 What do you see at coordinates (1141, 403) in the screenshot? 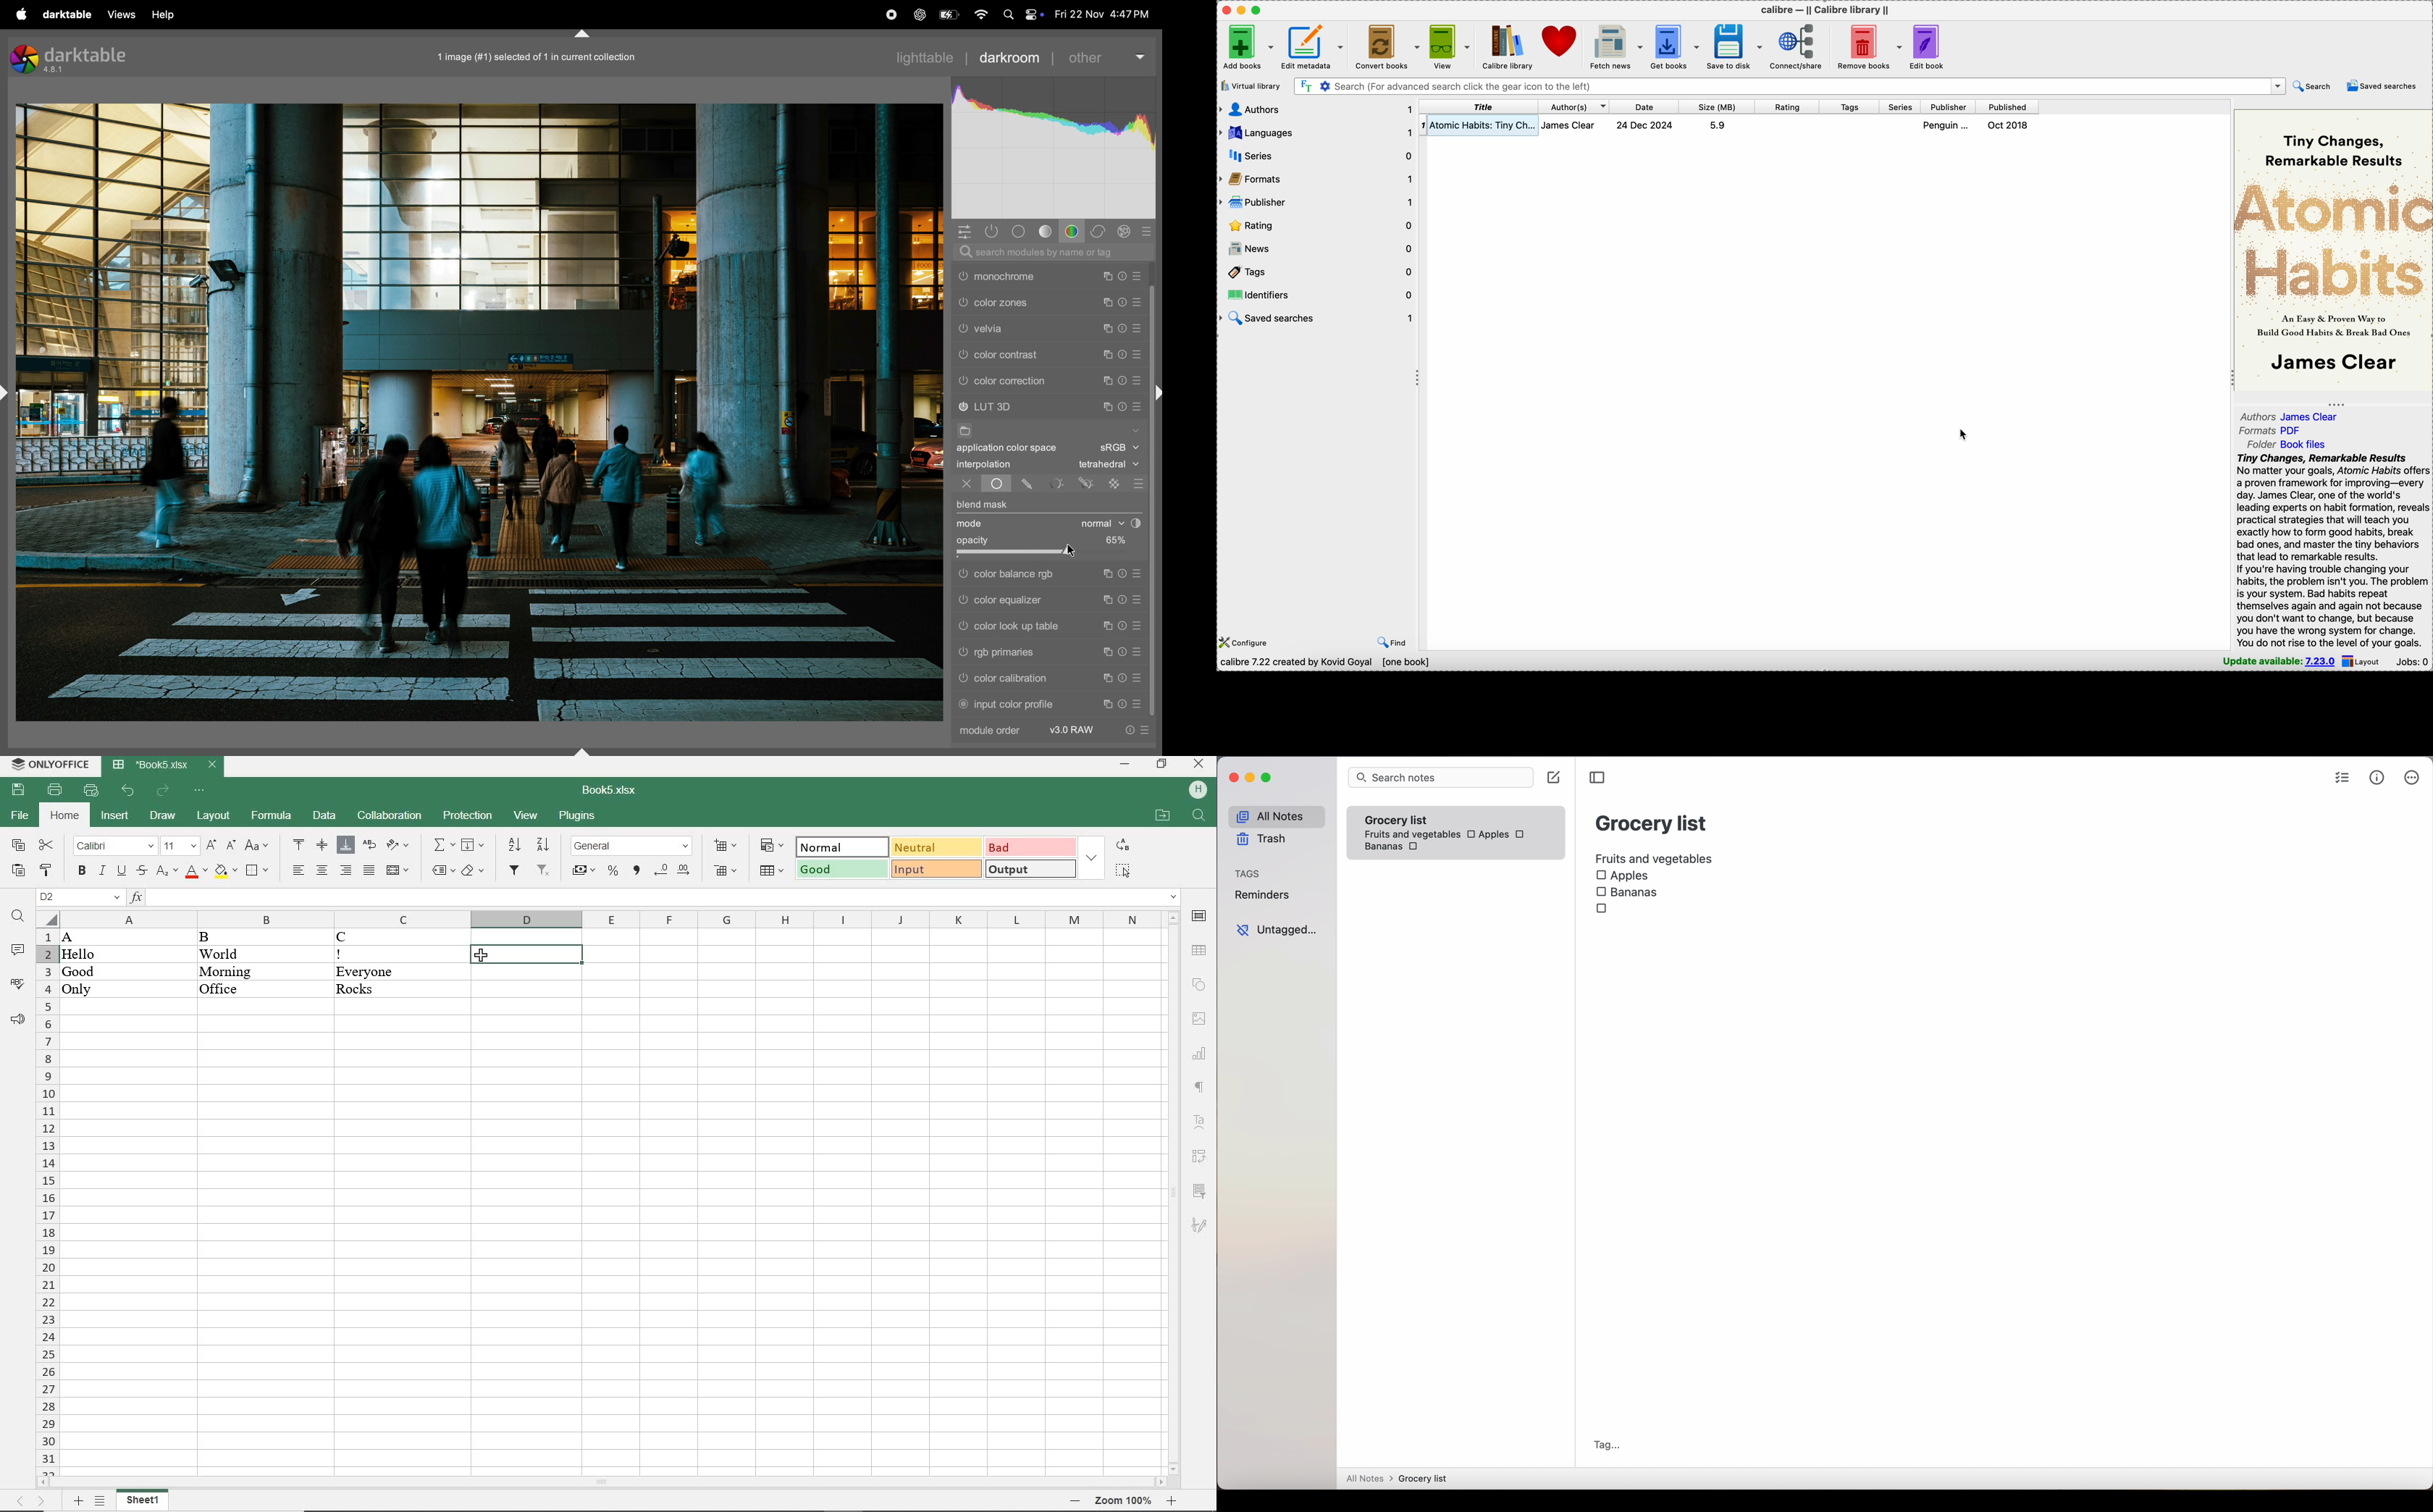
I see `presets` at bounding box center [1141, 403].